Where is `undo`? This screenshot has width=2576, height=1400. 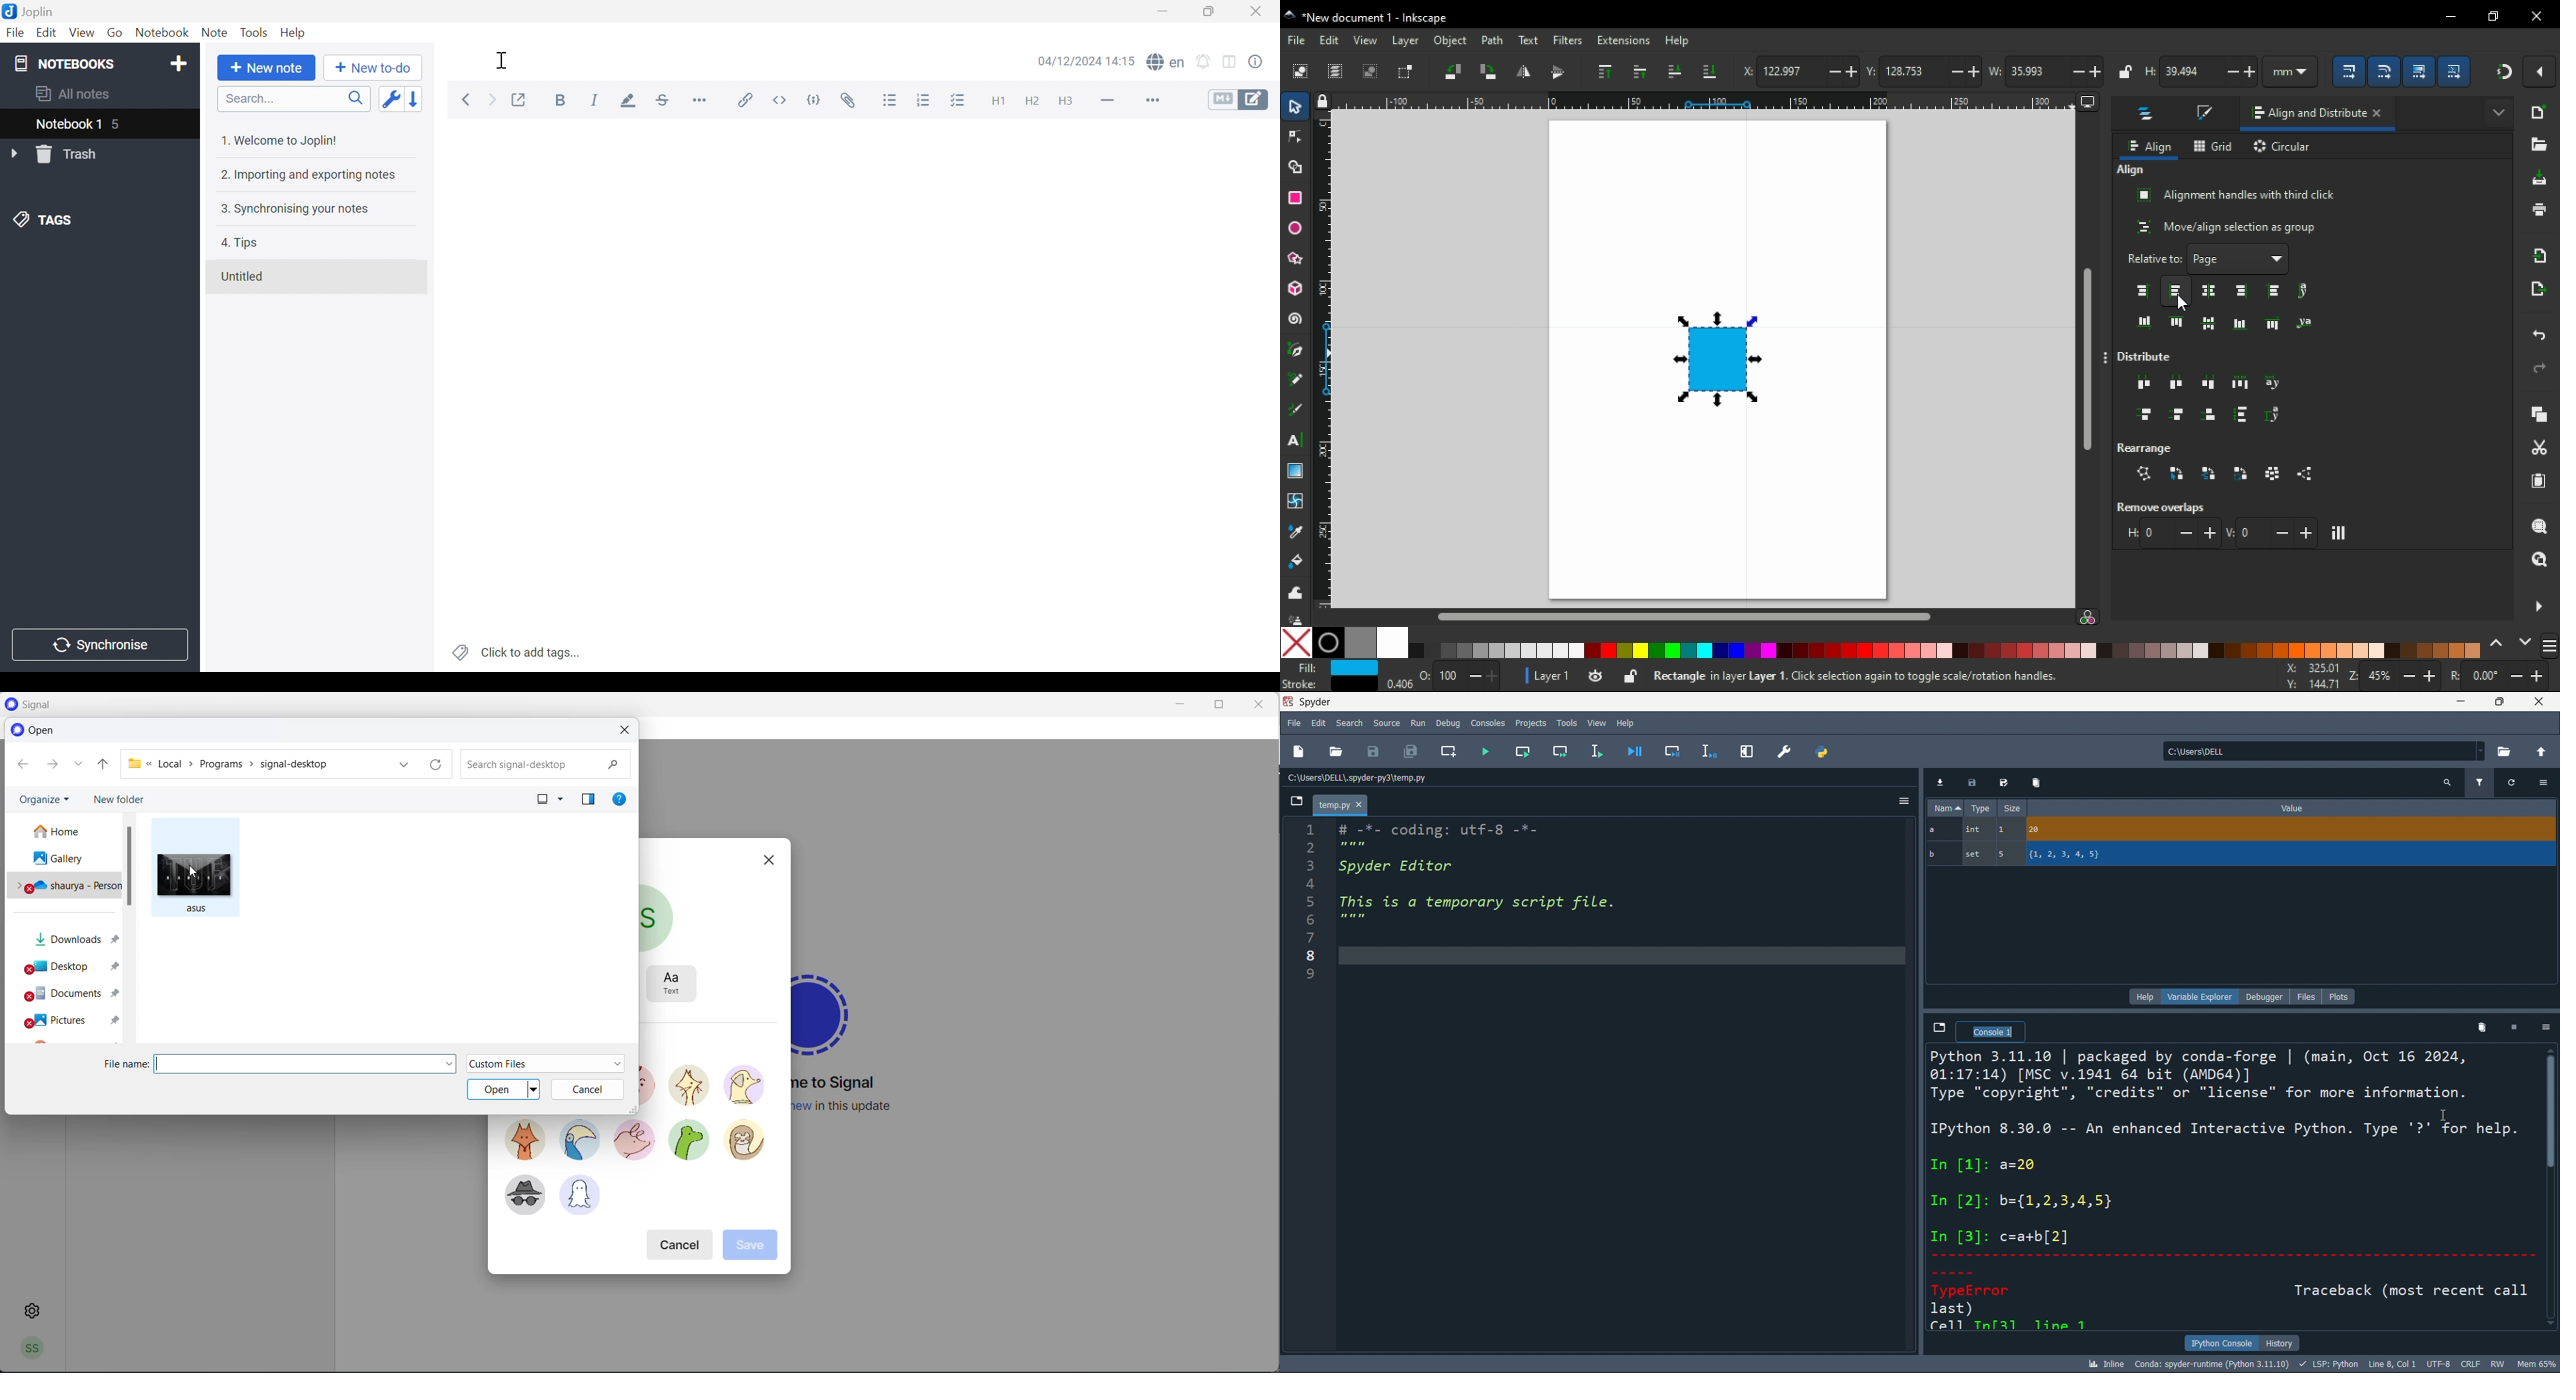
undo is located at coordinates (2538, 335).